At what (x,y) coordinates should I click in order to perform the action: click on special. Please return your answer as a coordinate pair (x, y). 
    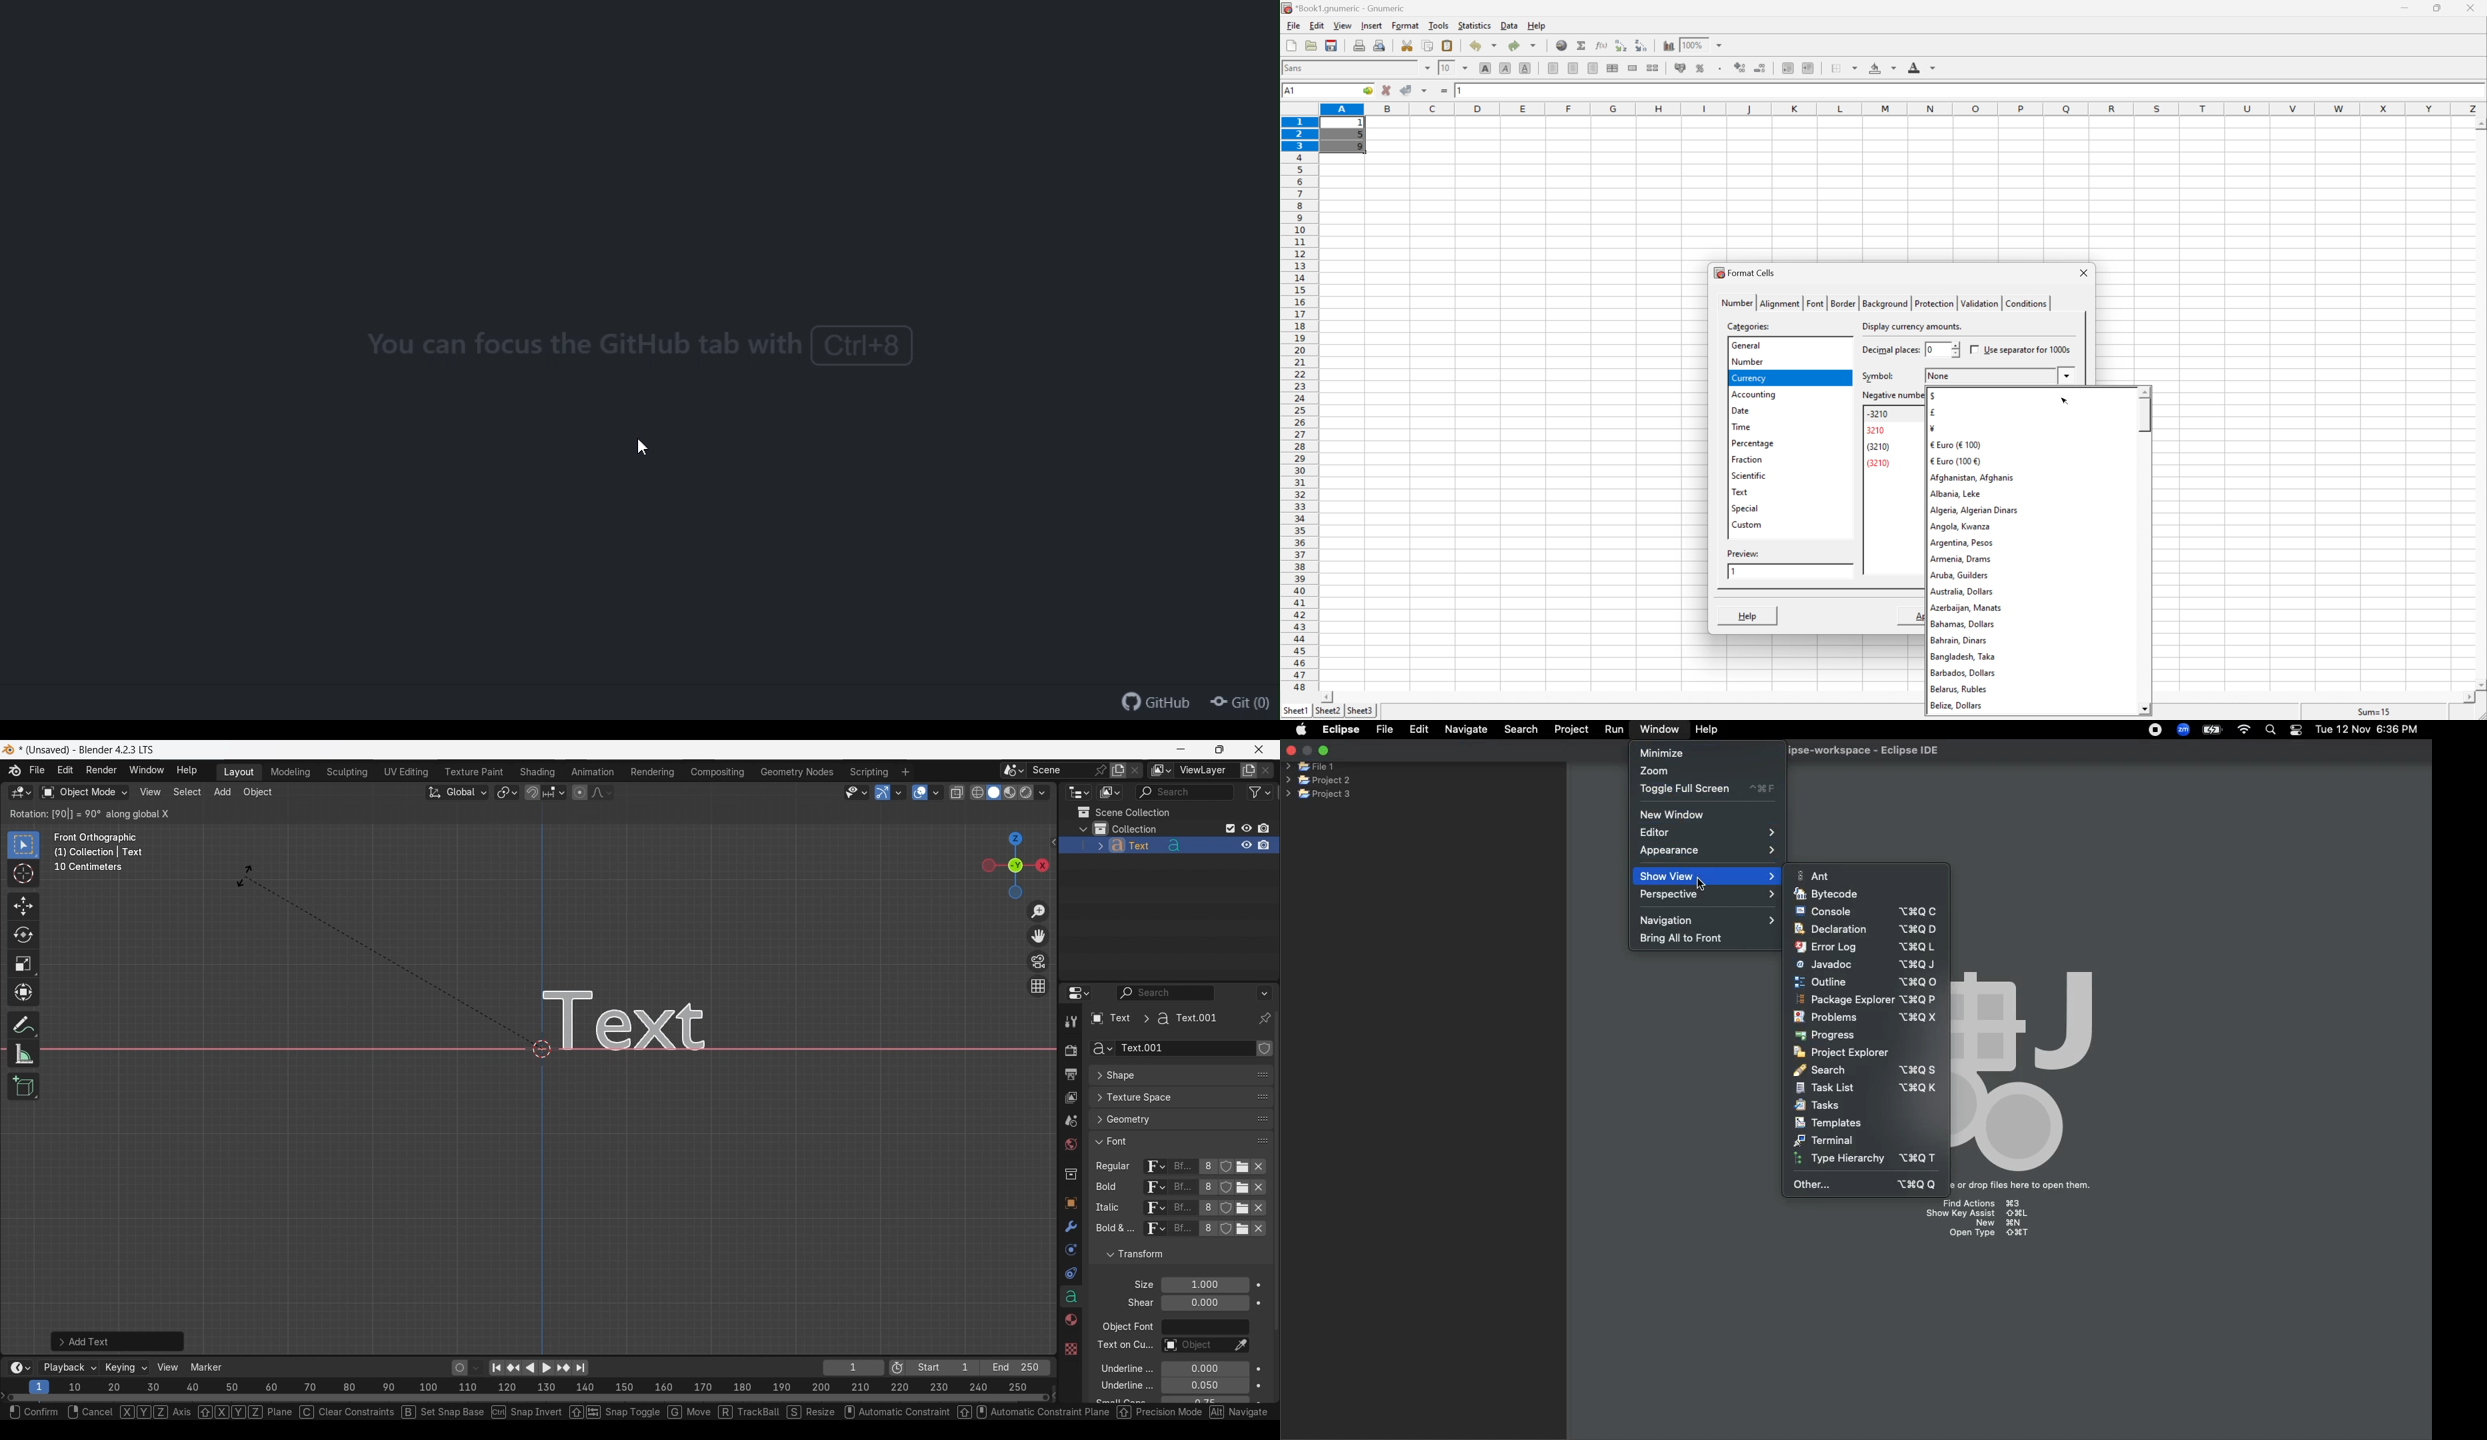
    Looking at the image, I should click on (1746, 508).